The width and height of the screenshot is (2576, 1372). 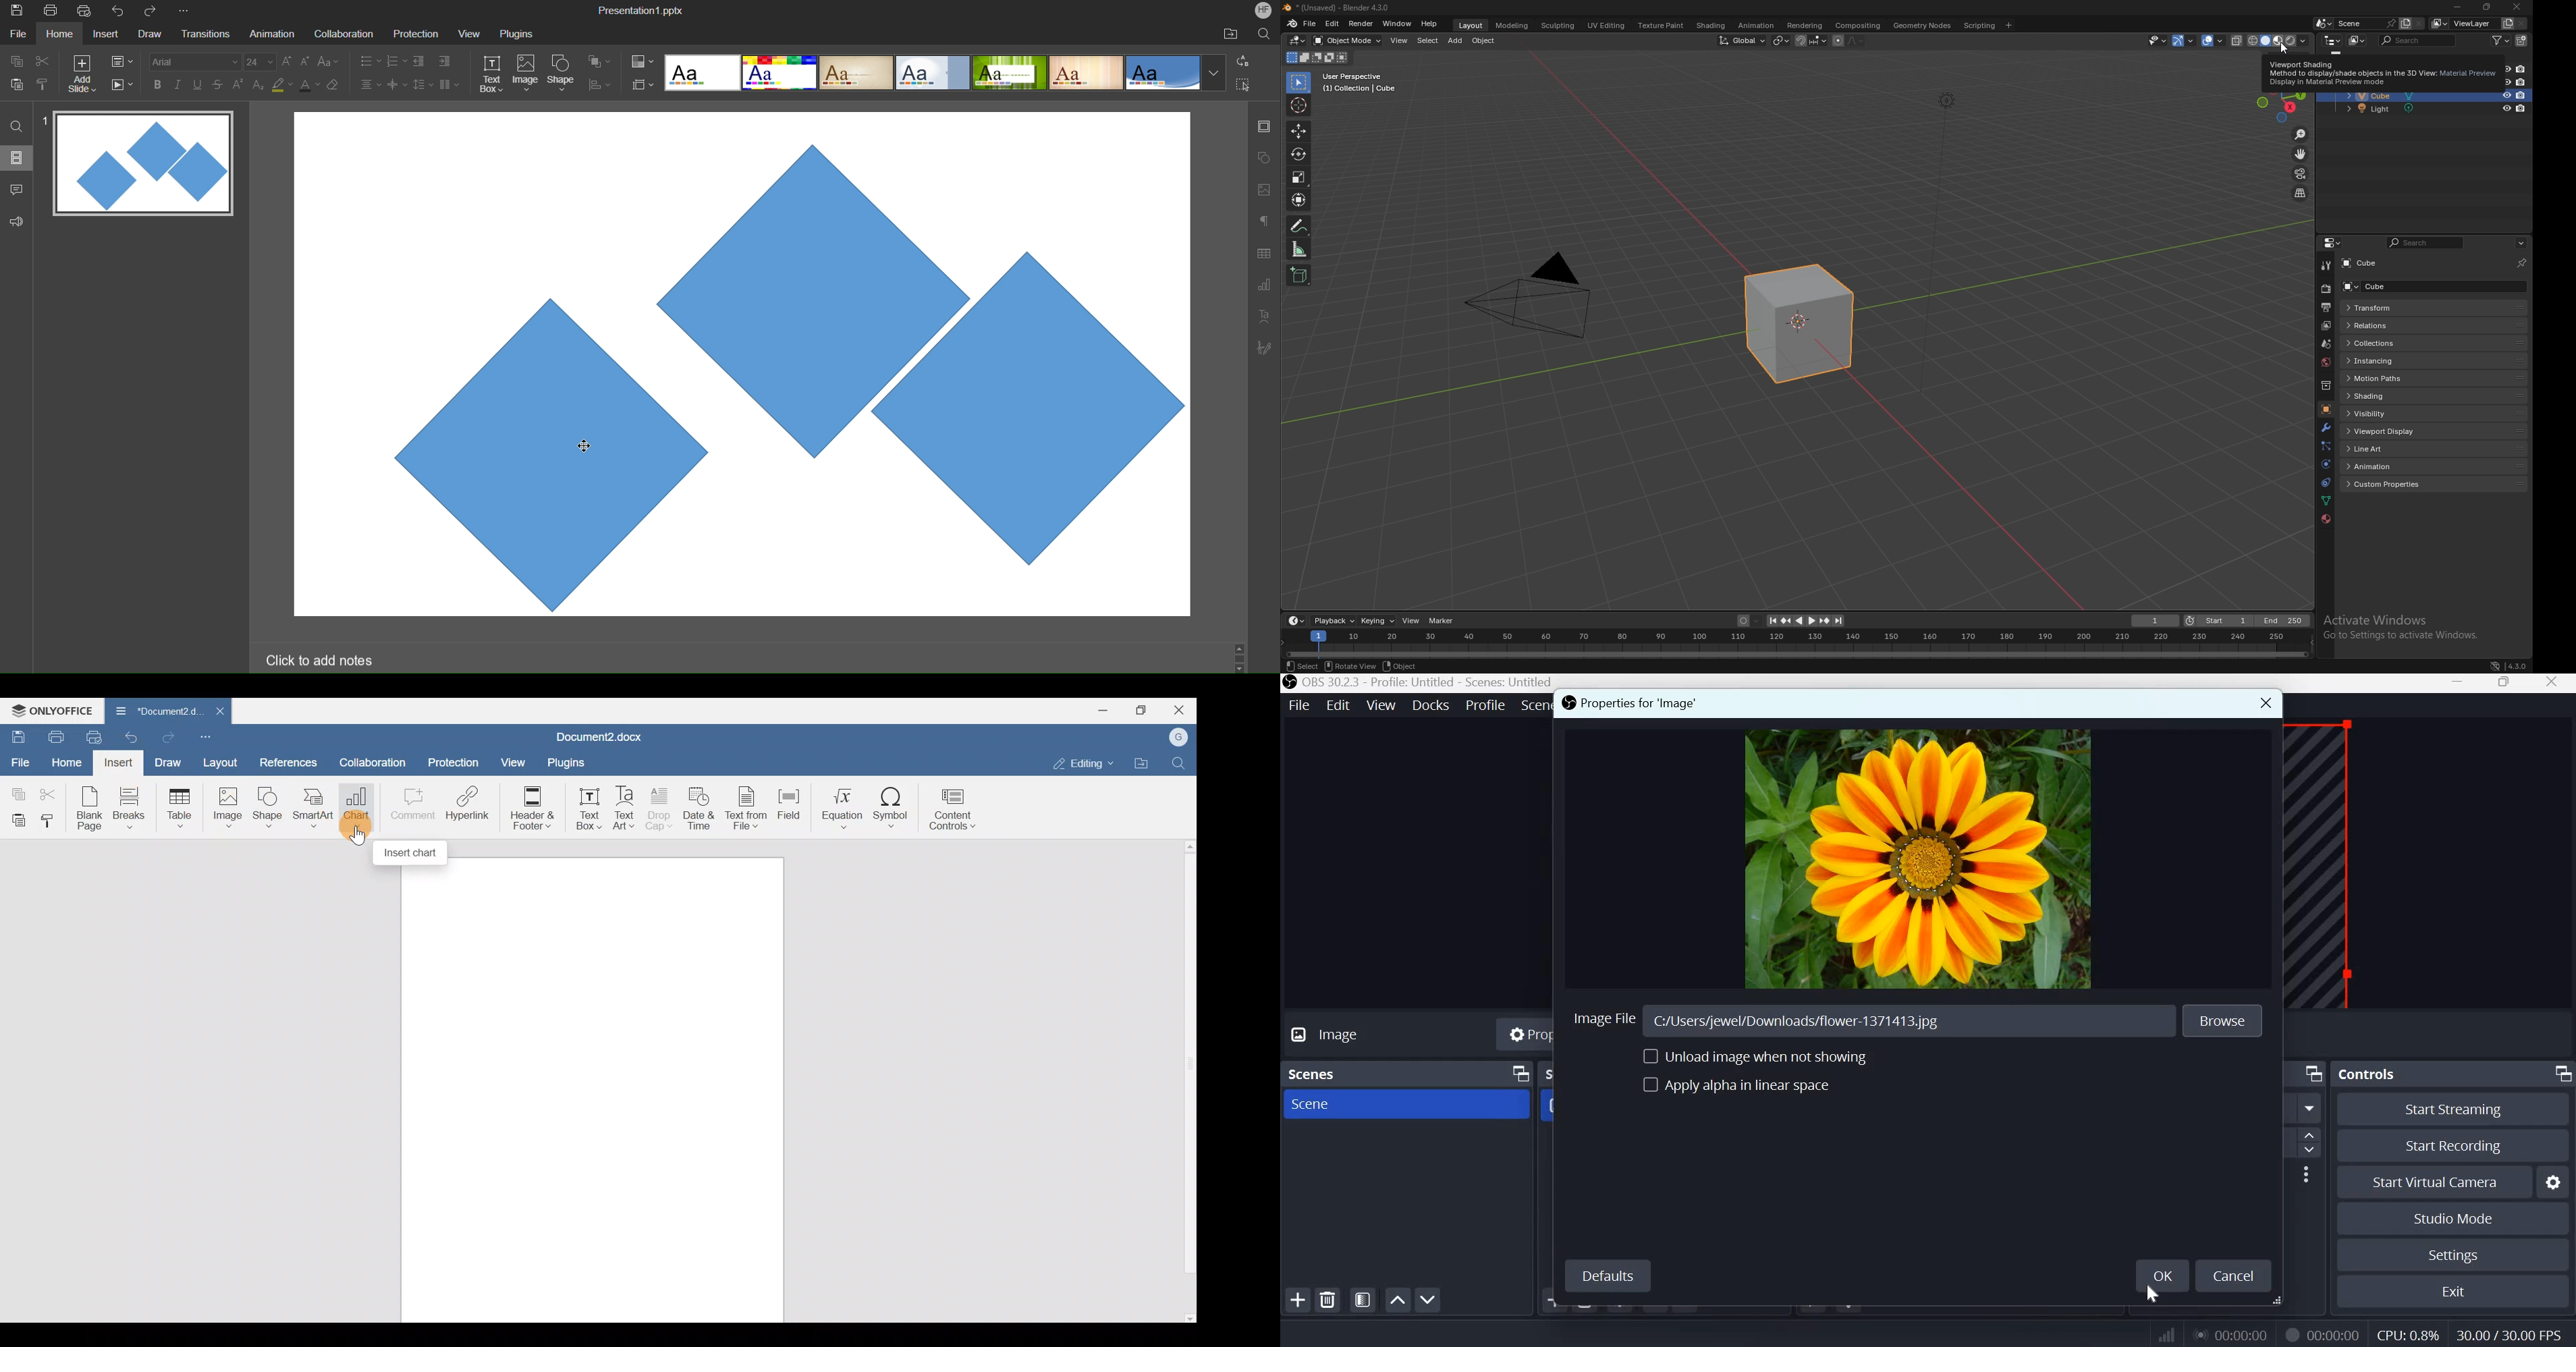 What do you see at coordinates (1264, 220) in the screenshot?
I see `Paragraph Settings` at bounding box center [1264, 220].